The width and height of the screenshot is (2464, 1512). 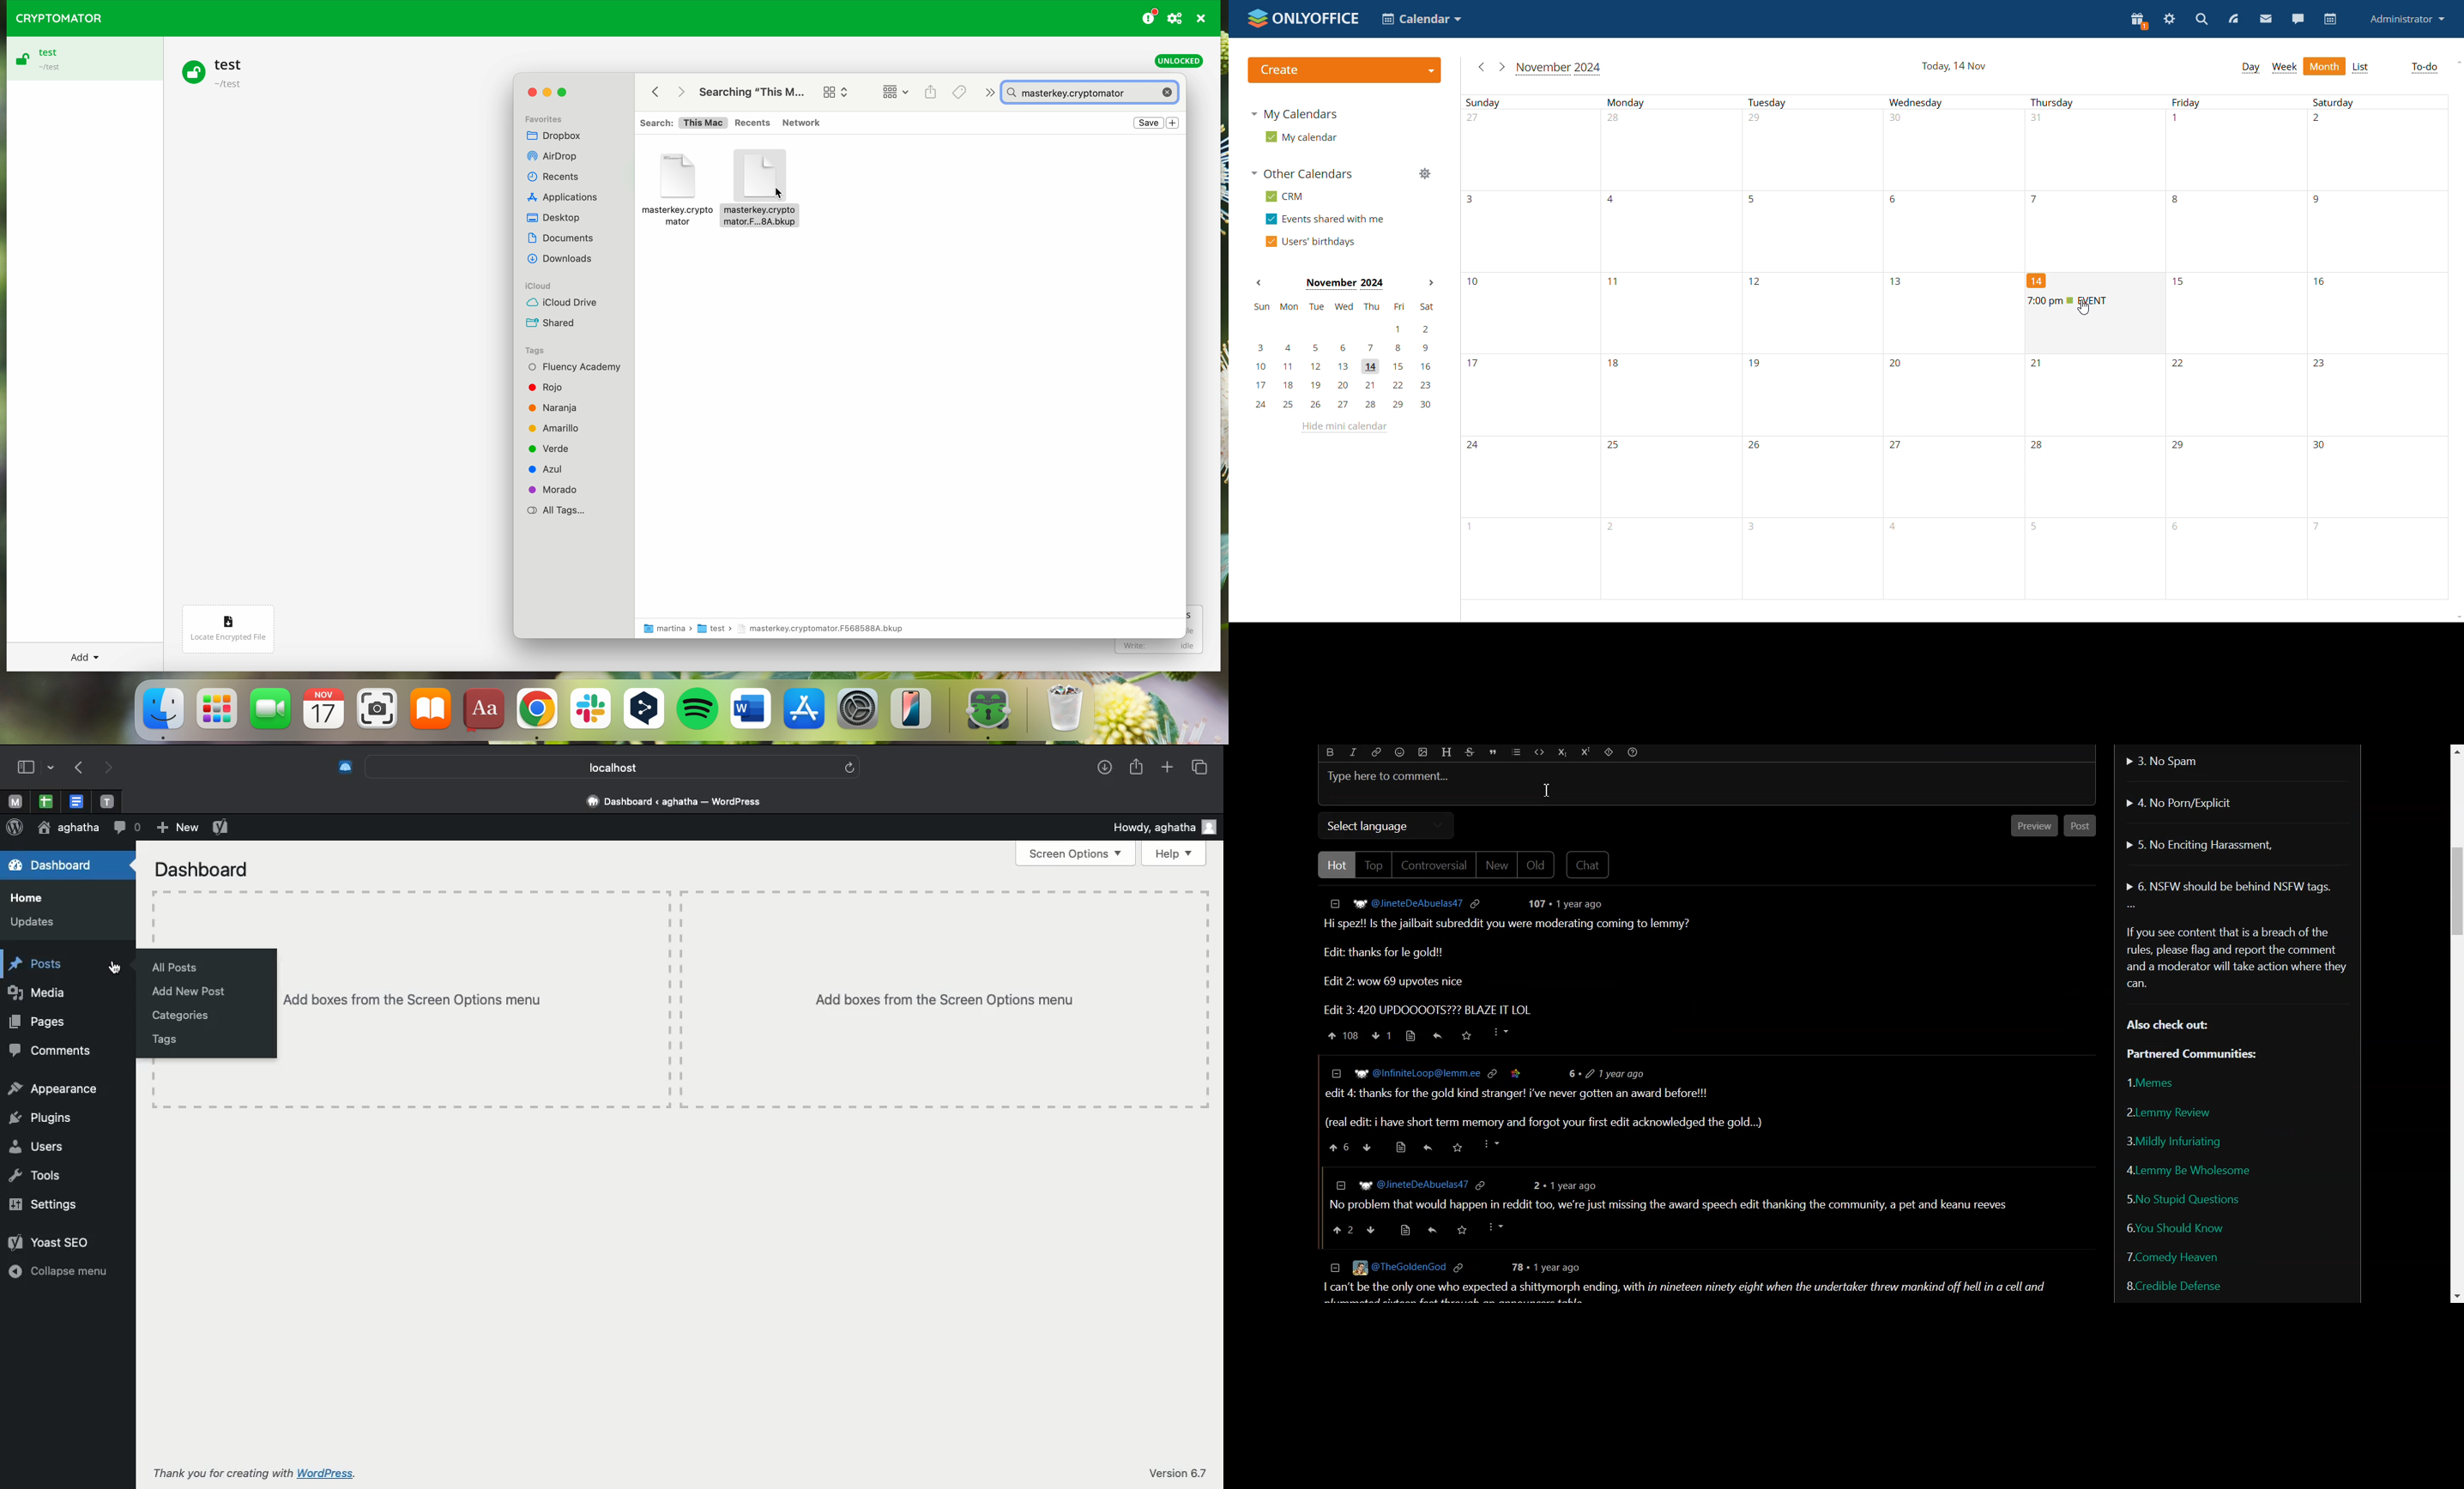 What do you see at coordinates (2174, 1226) in the screenshot?
I see `You Should Know` at bounding box center [2174, 1226].